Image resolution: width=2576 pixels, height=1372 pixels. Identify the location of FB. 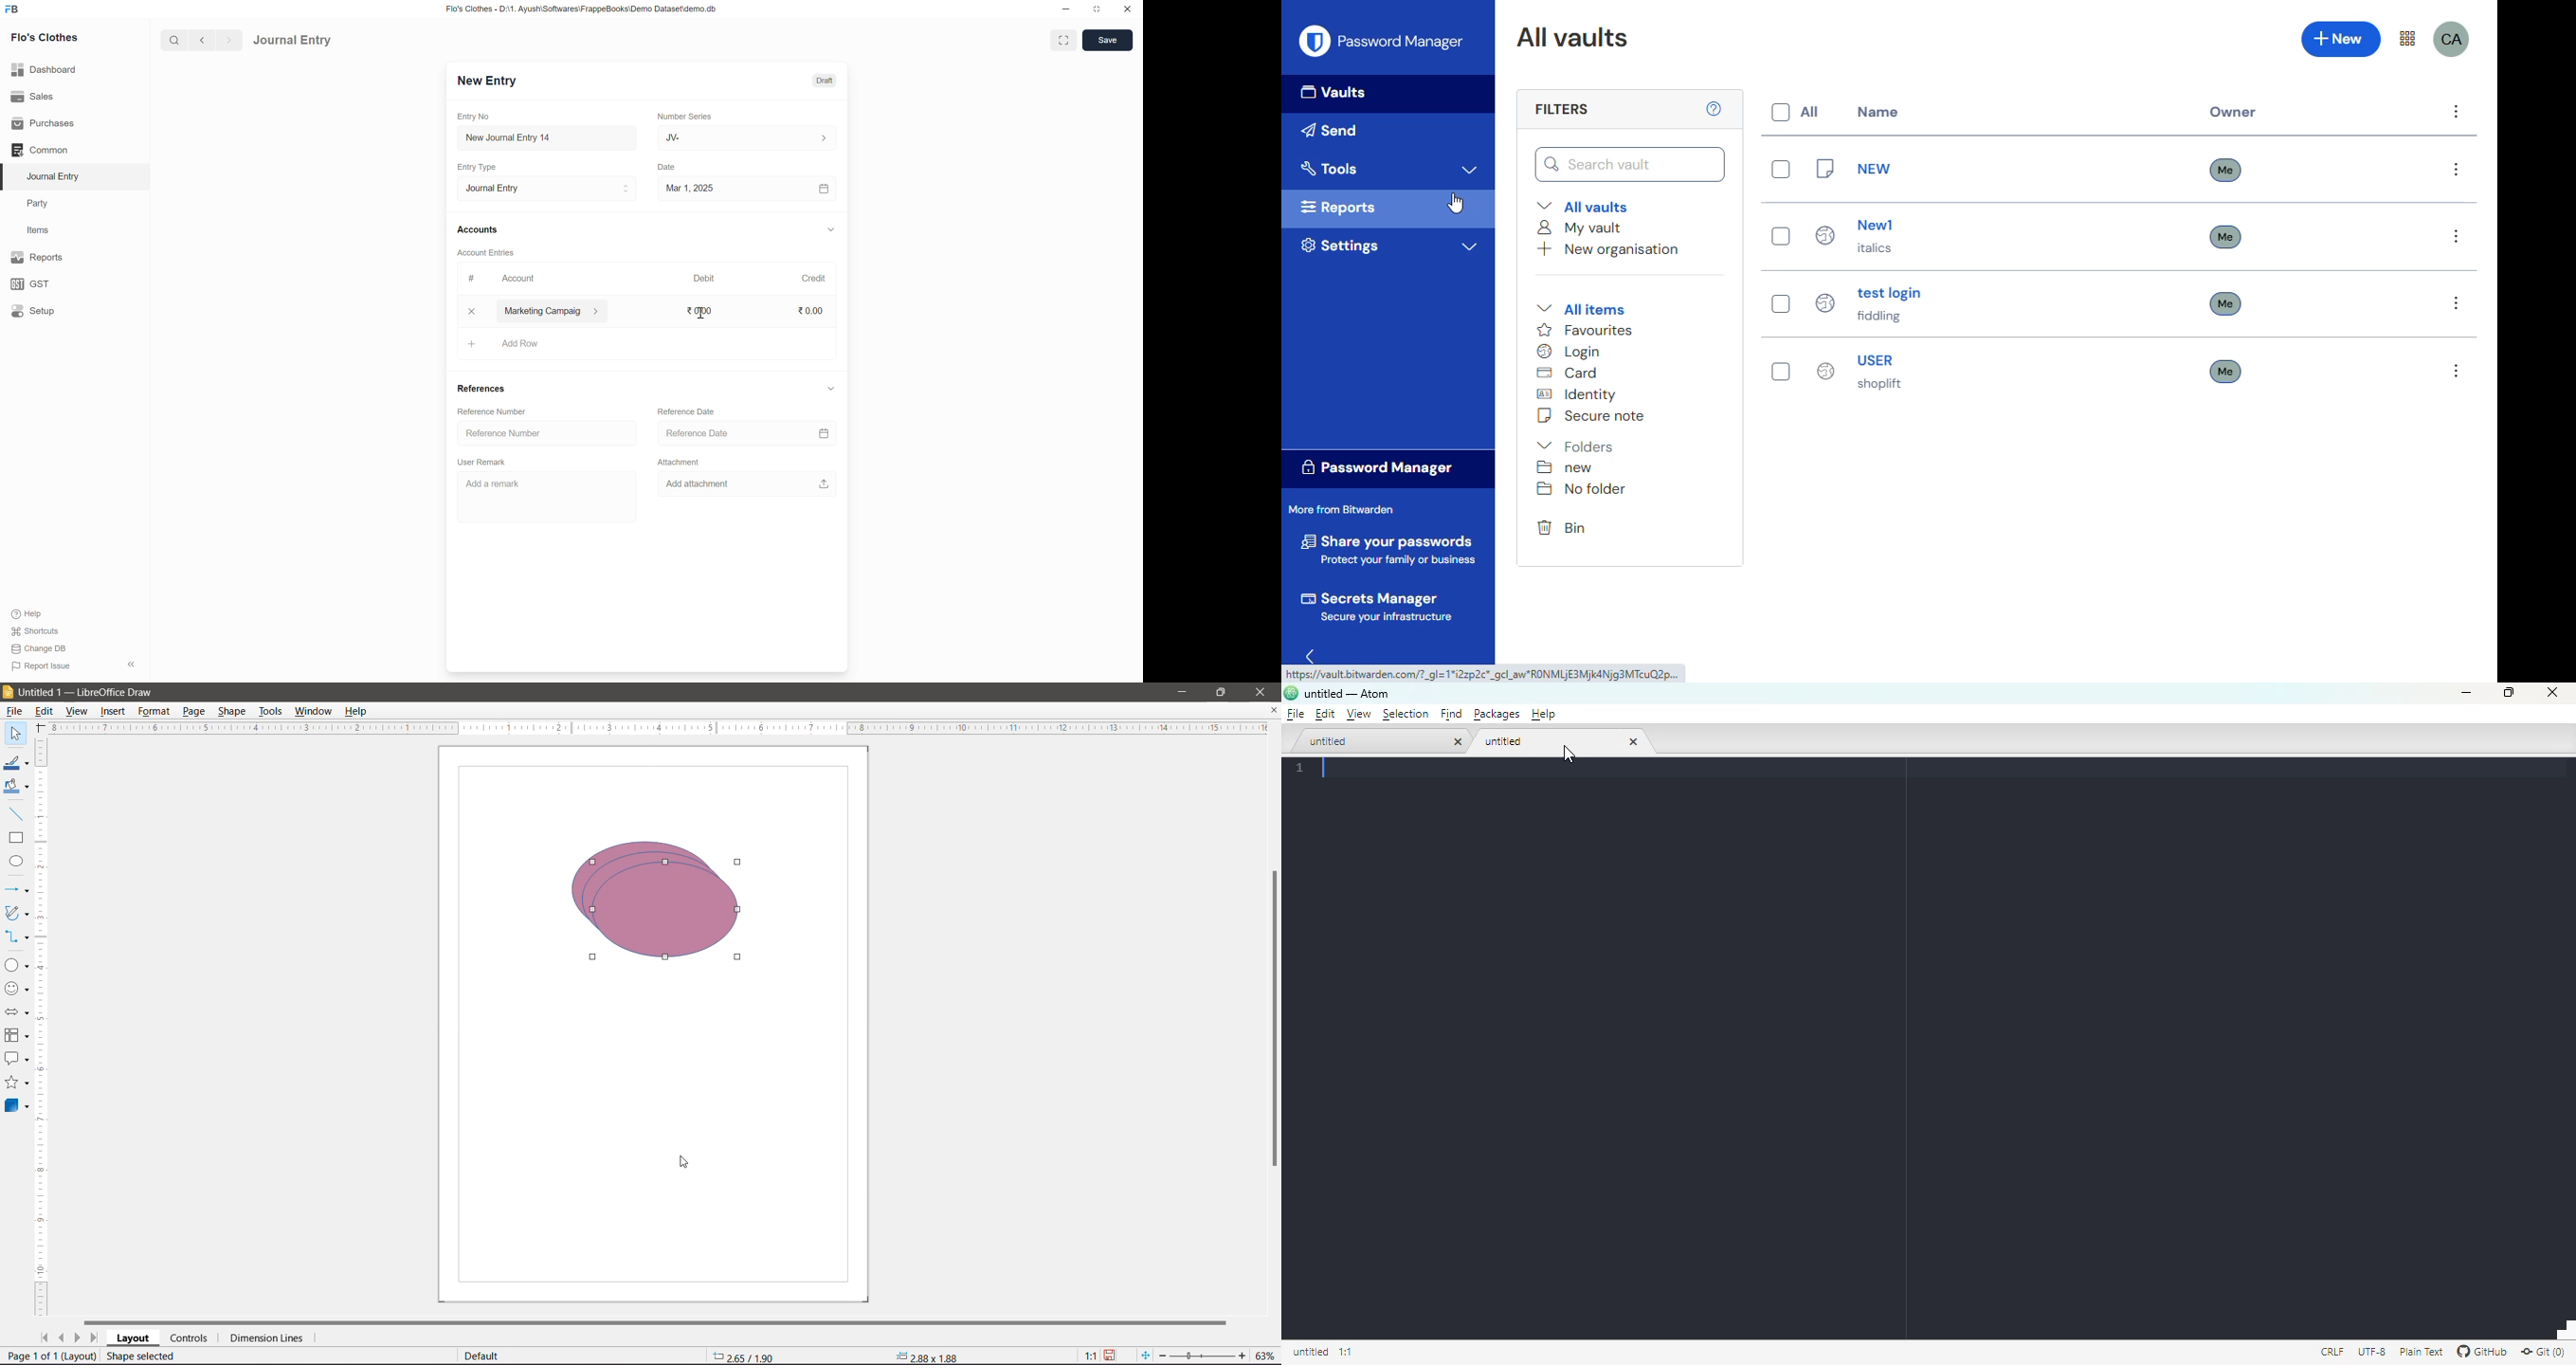
(12, 9).